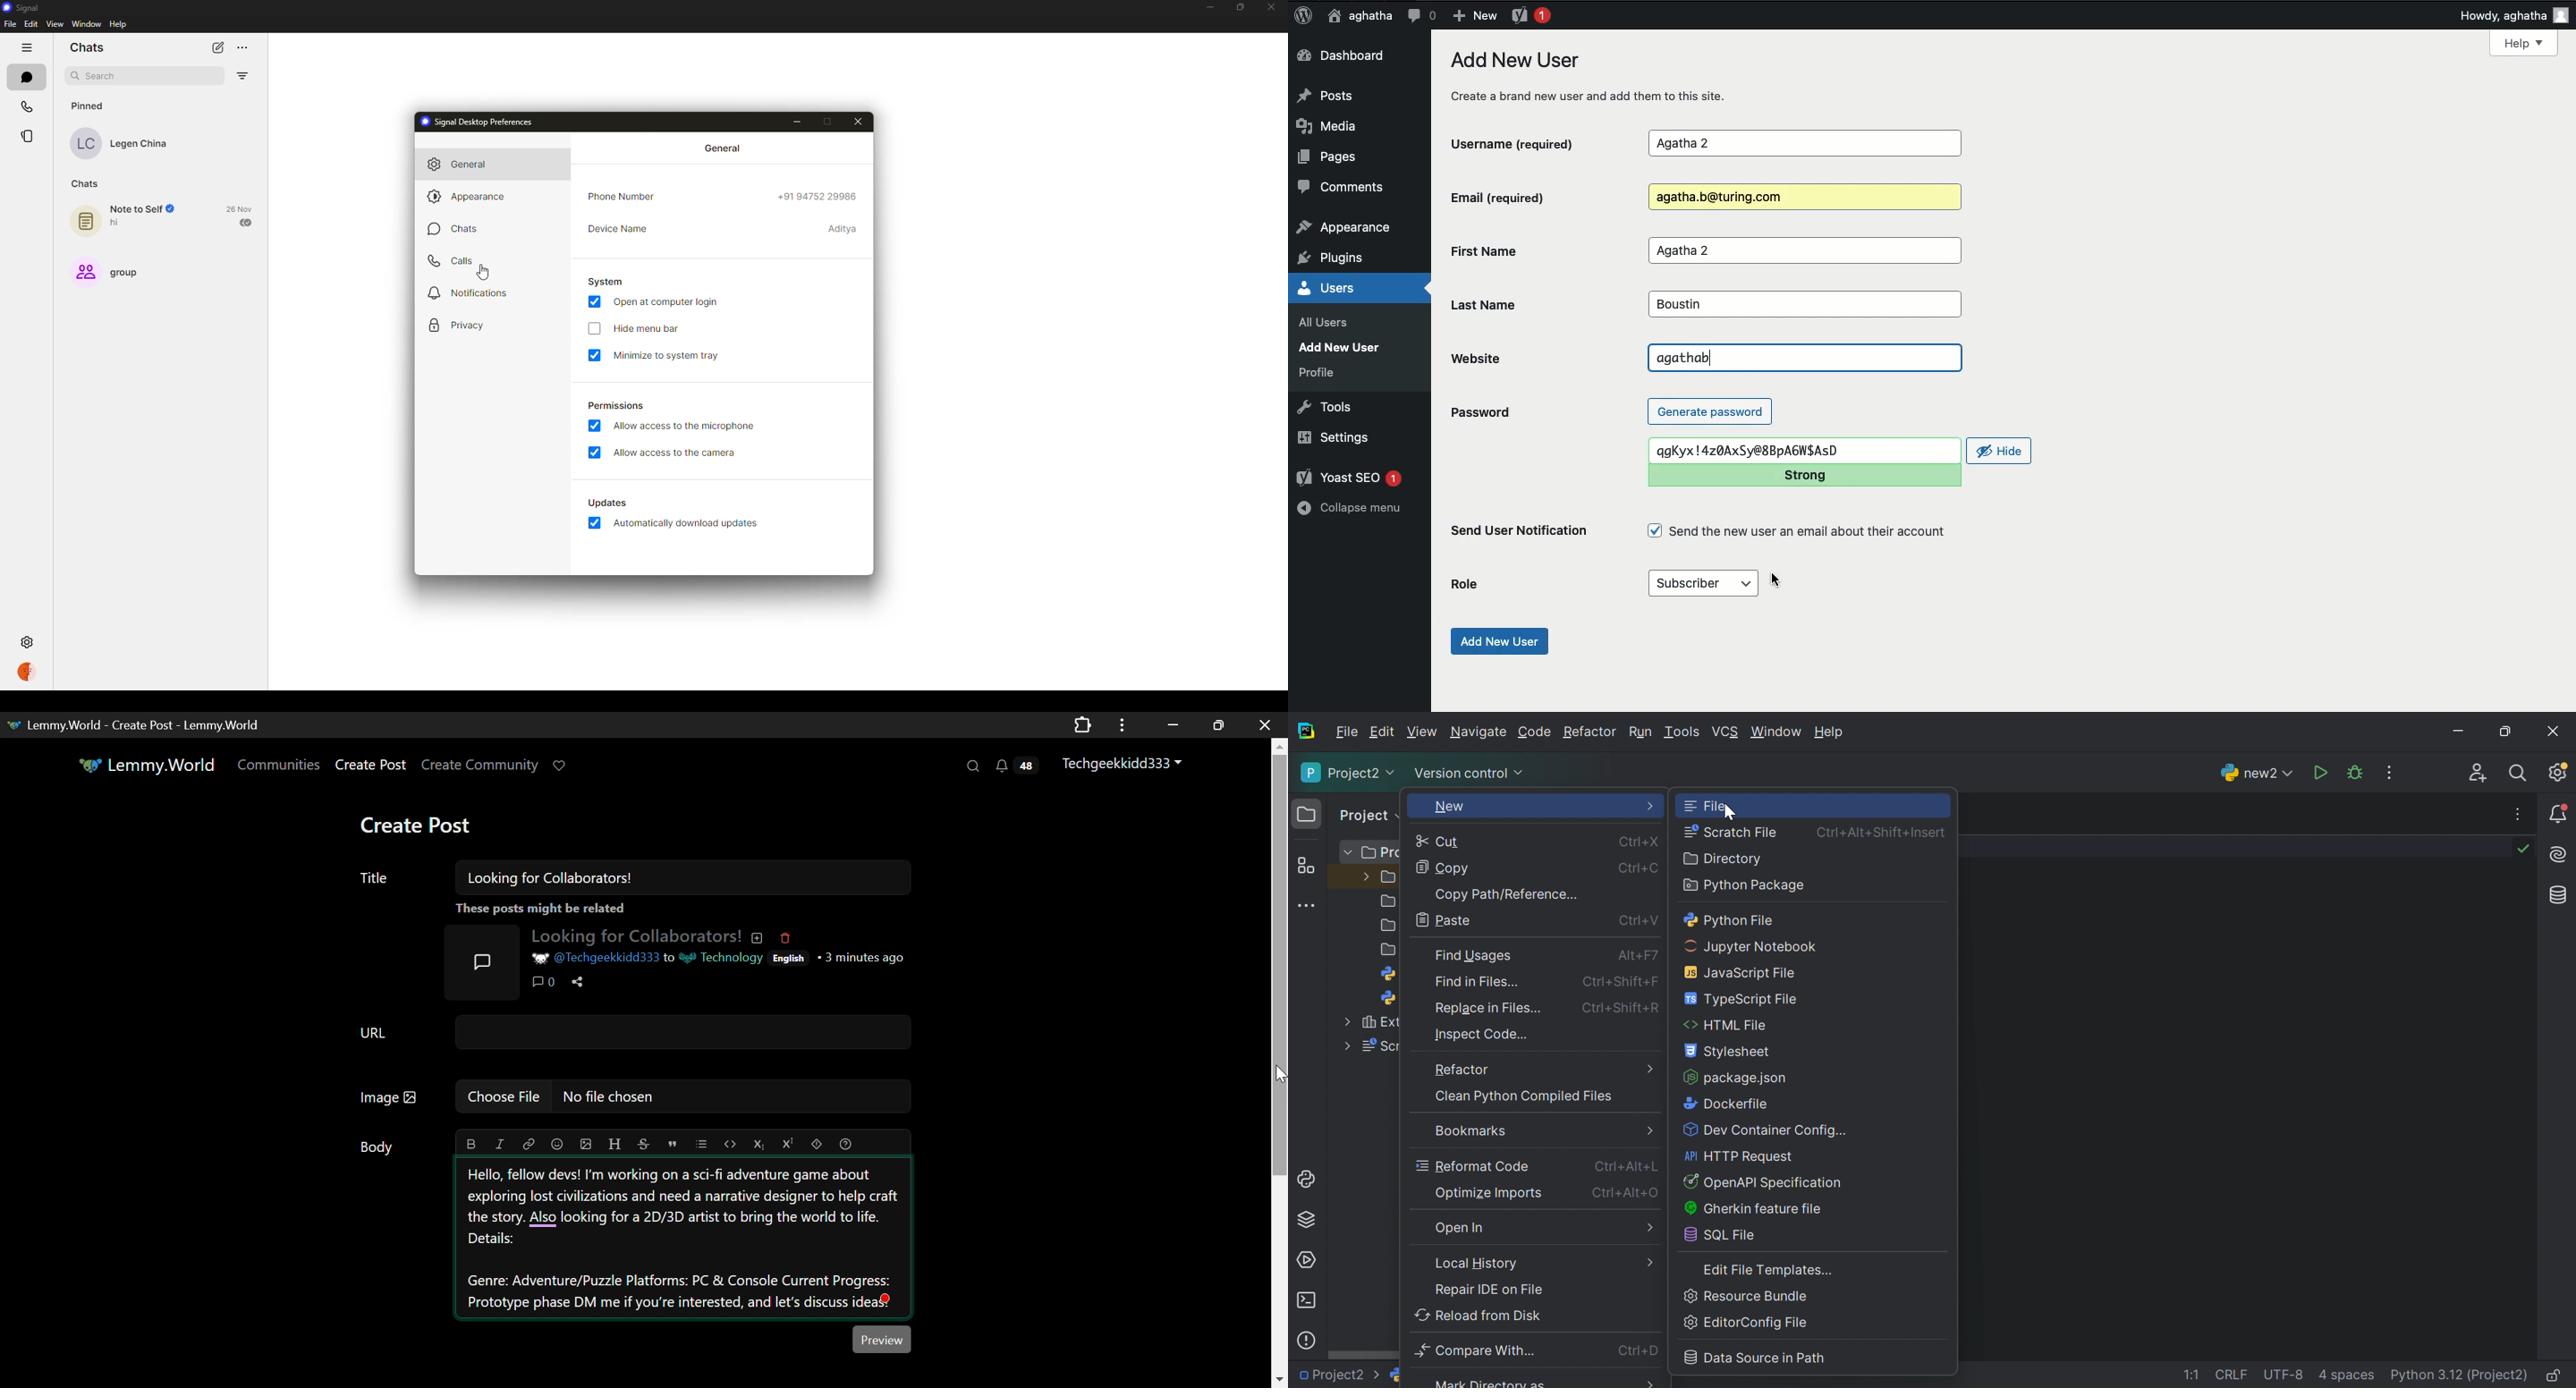  What do you see at coordinates (25, 641) in the screenshot?
I see `settings` at bounding box center [25, 641].